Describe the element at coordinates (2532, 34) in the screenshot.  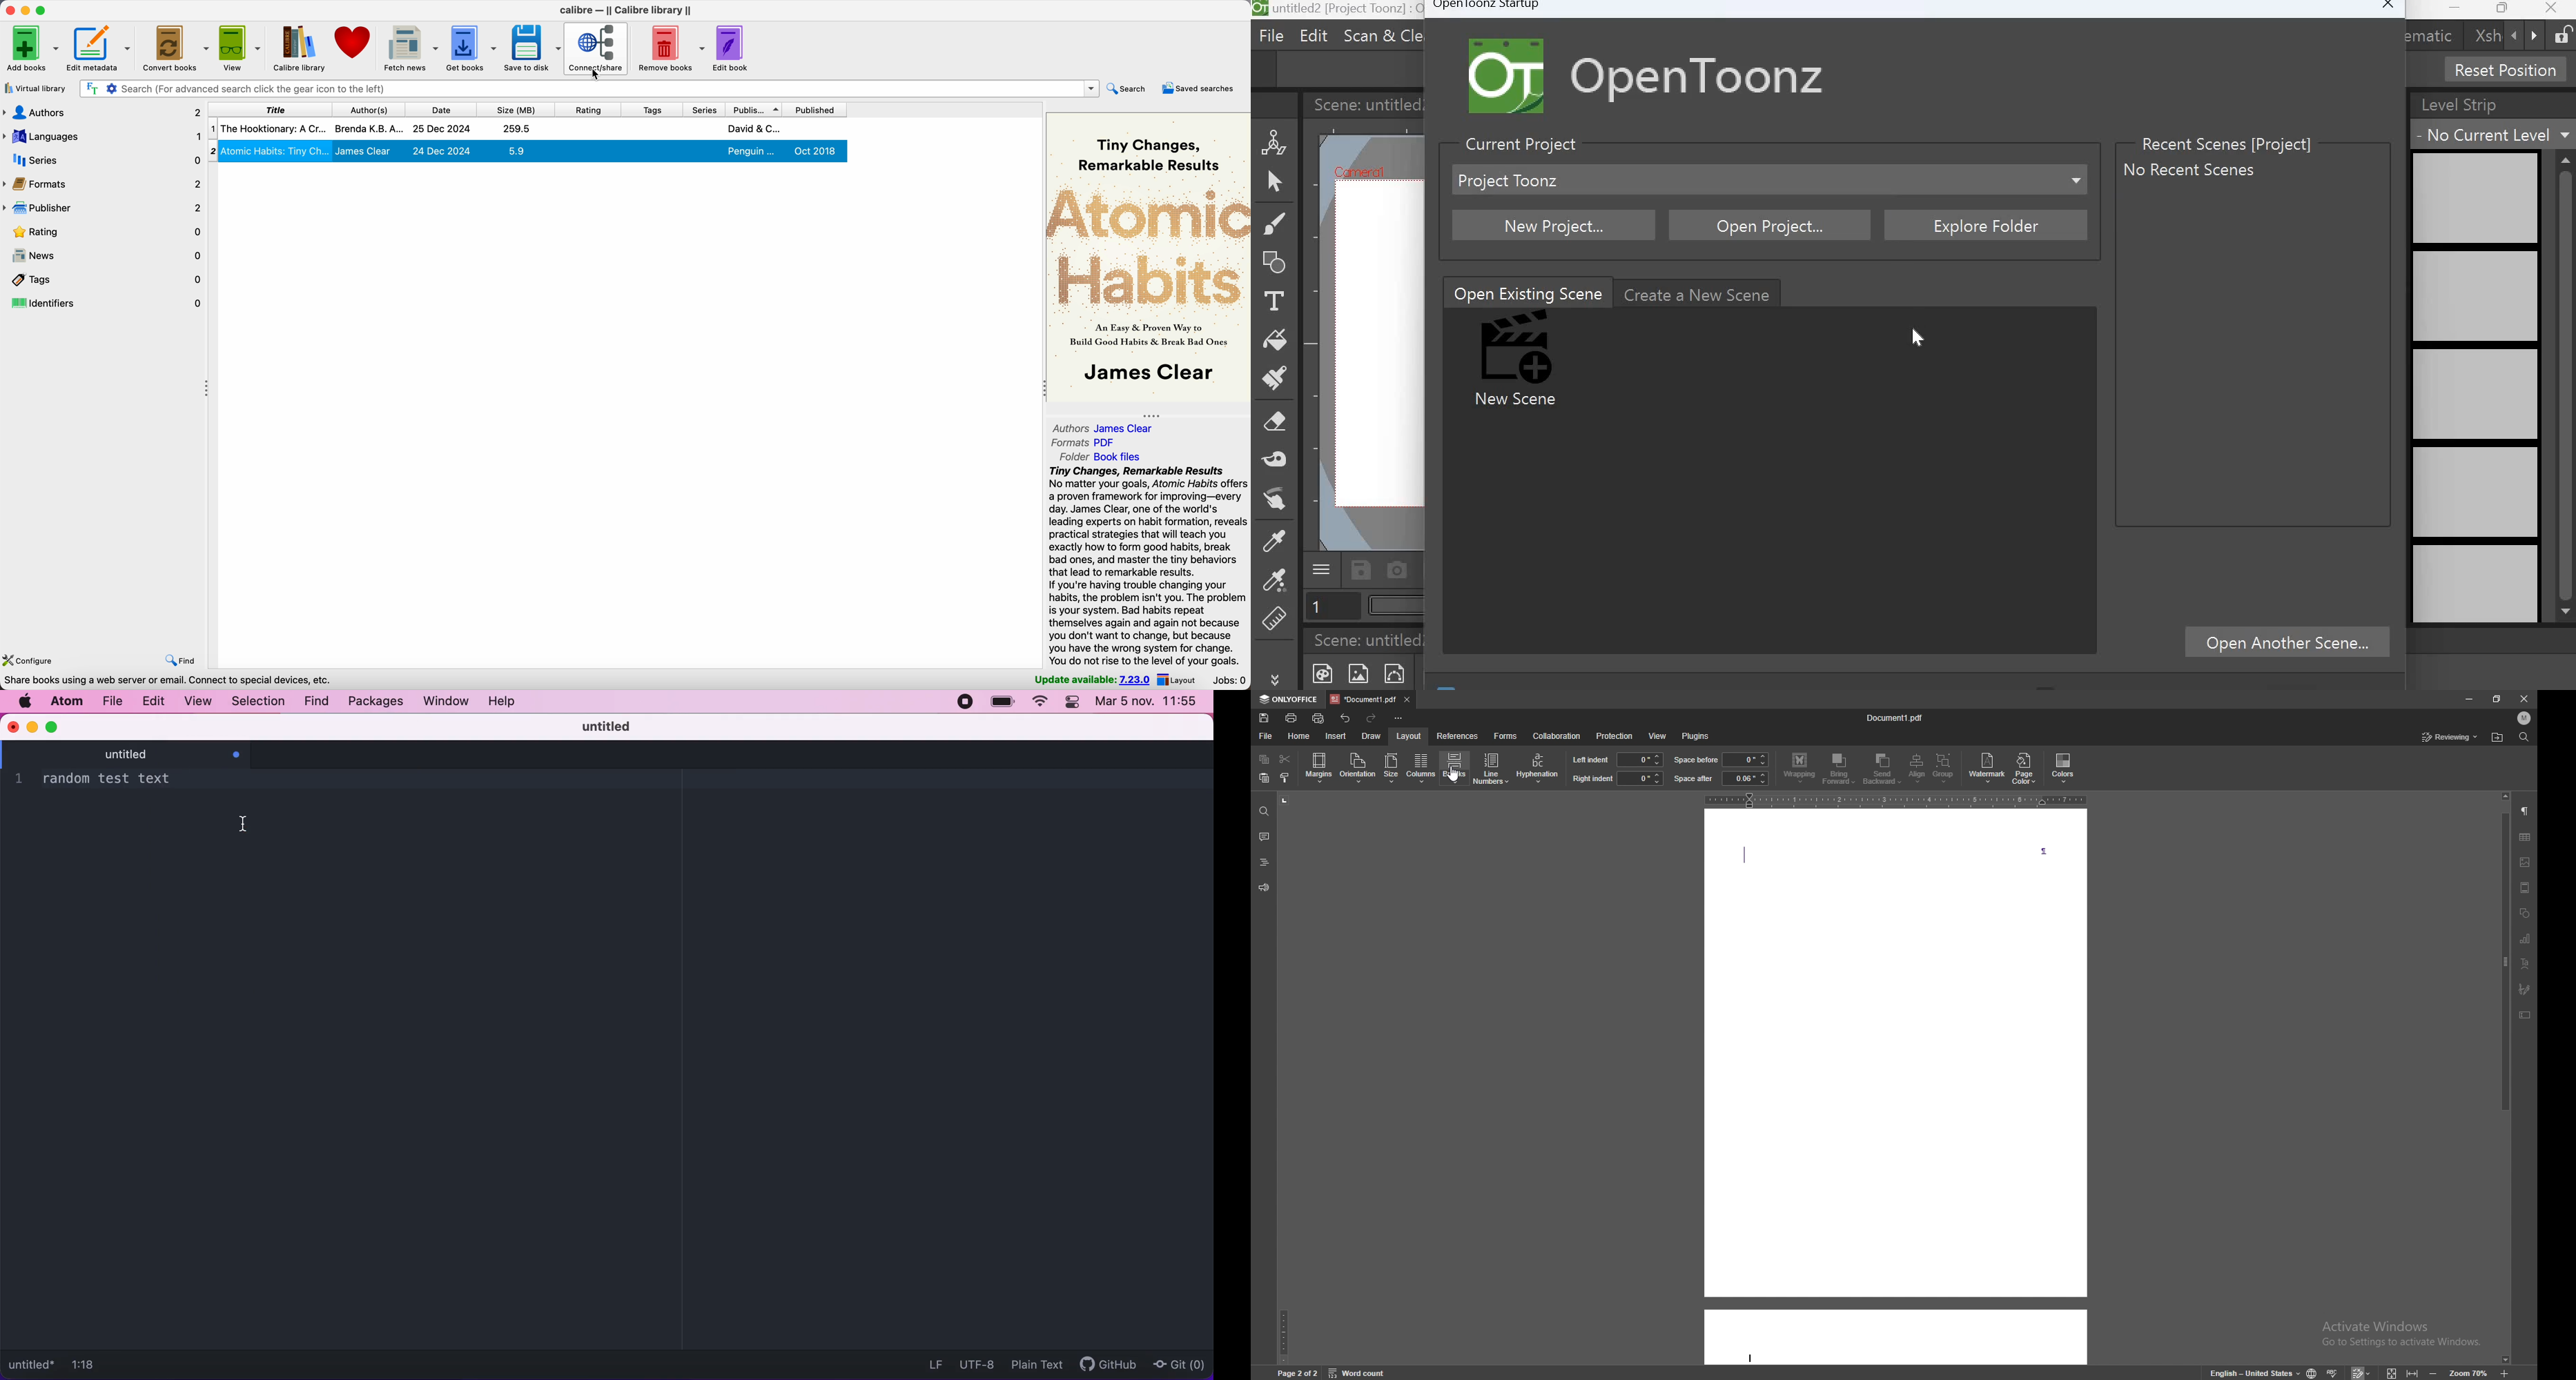
I see `forward` at that location.